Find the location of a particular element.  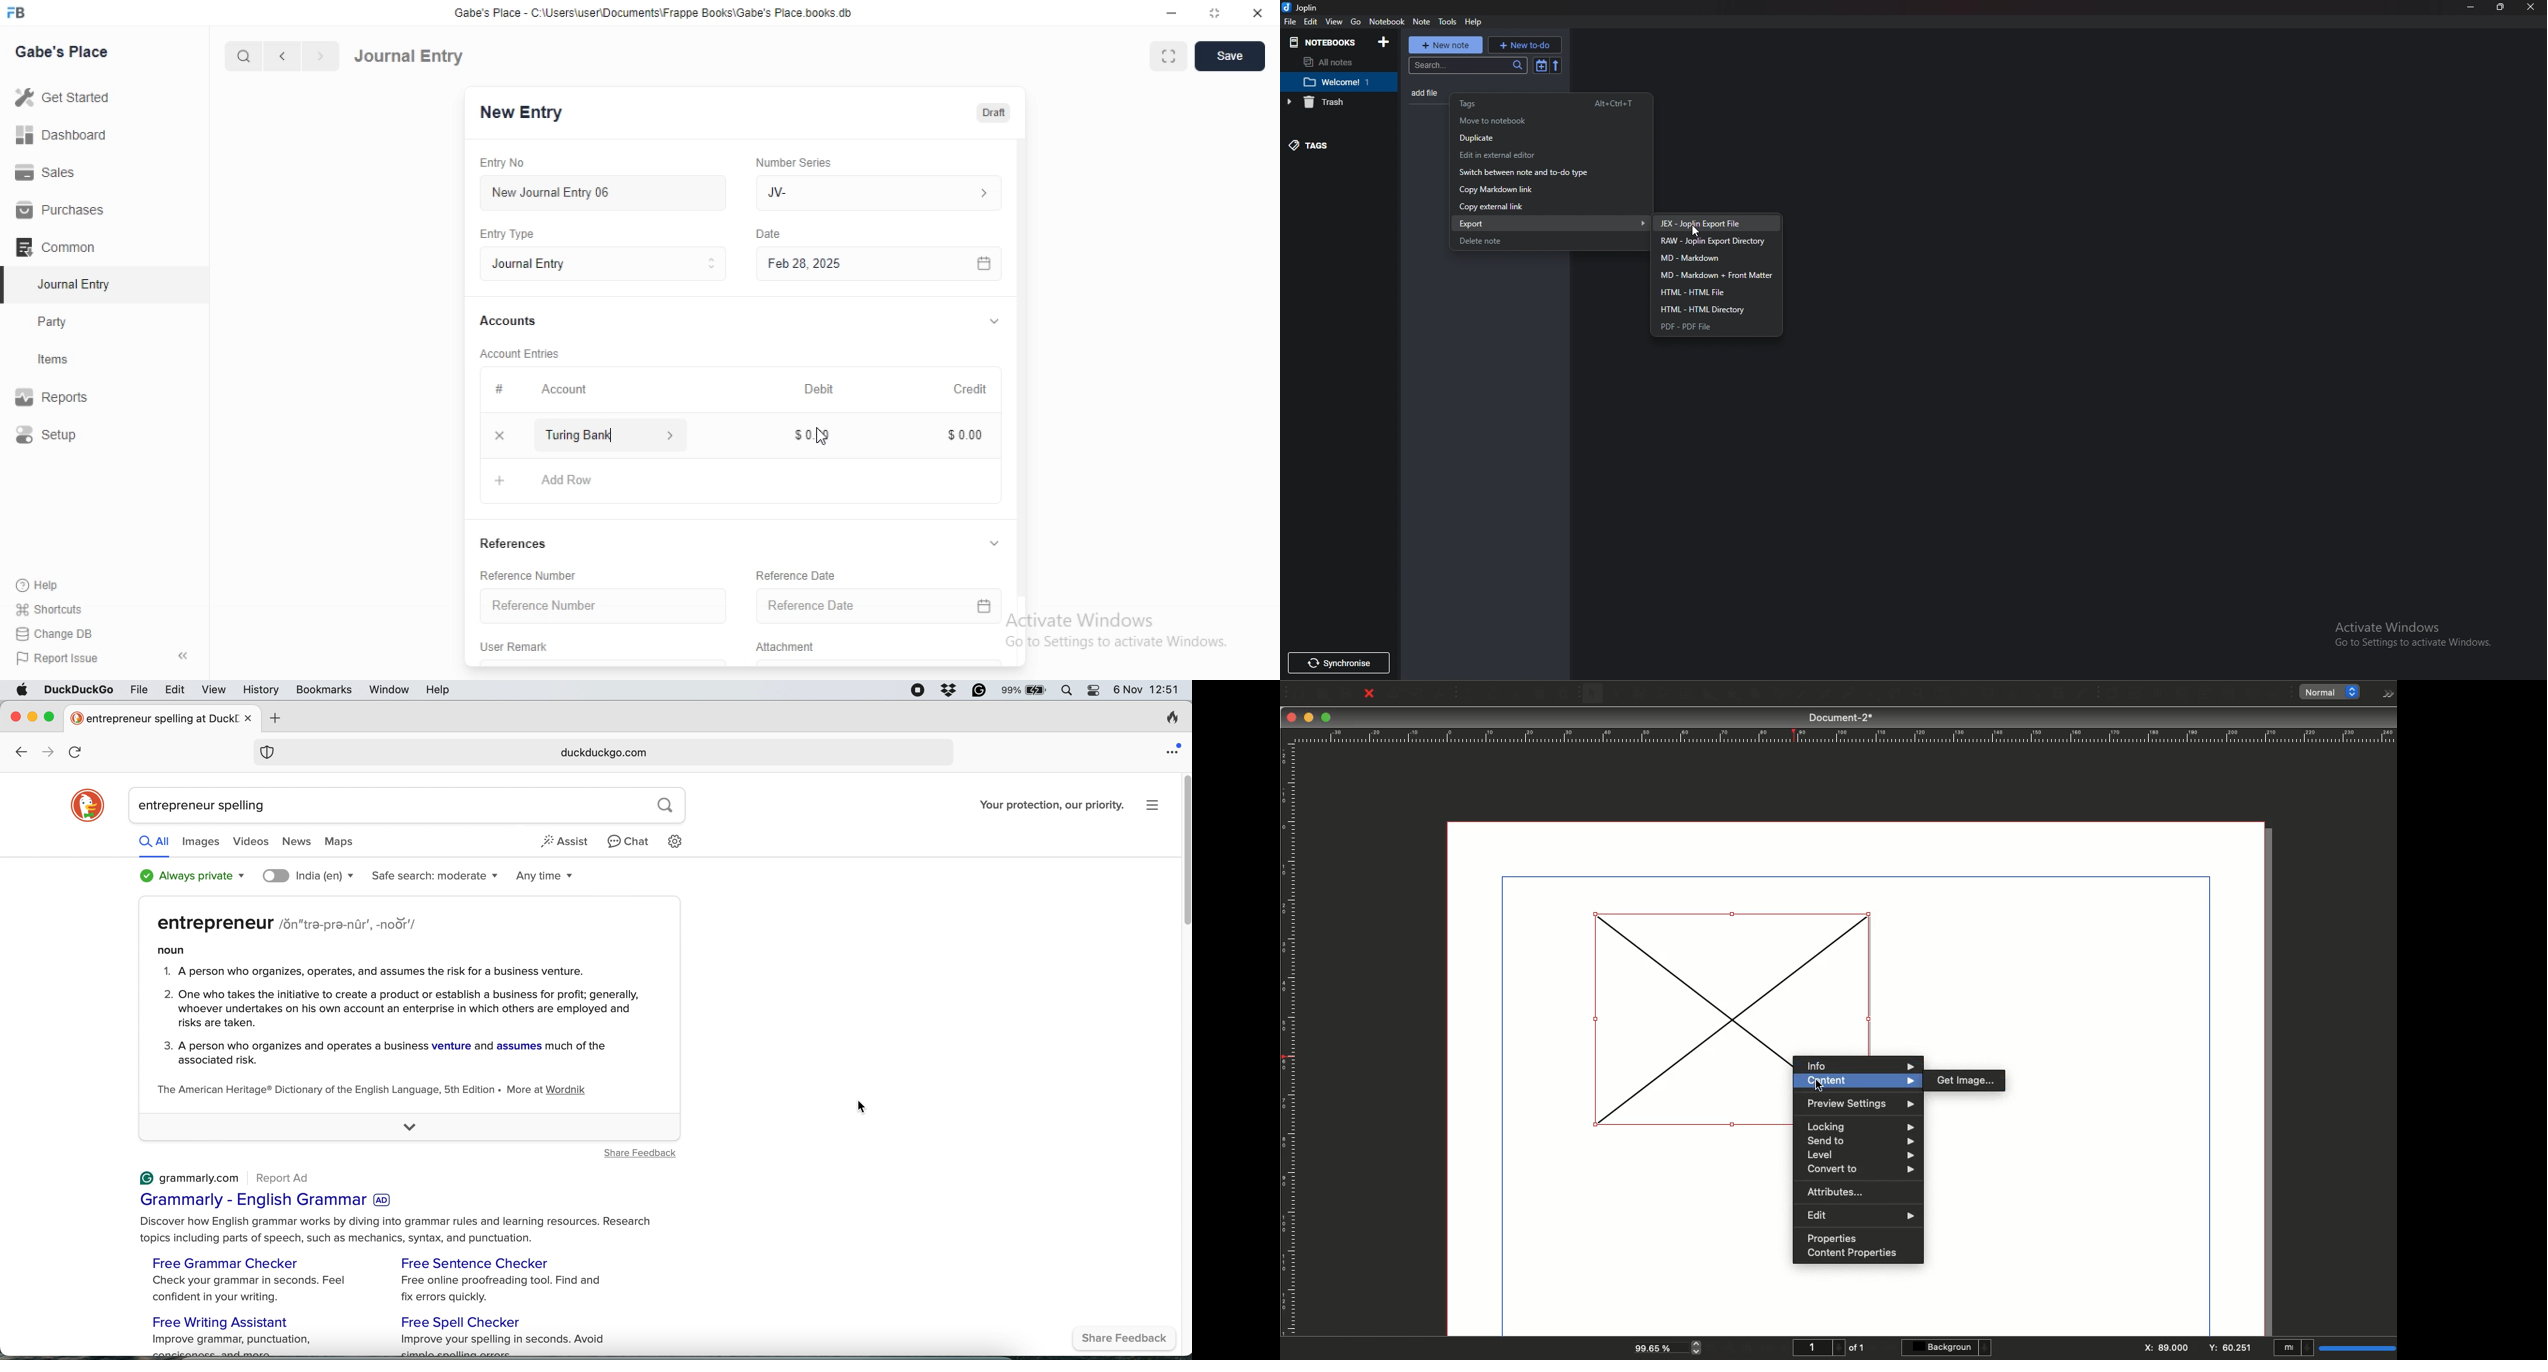

cursor is located at coordinates (820, 437).